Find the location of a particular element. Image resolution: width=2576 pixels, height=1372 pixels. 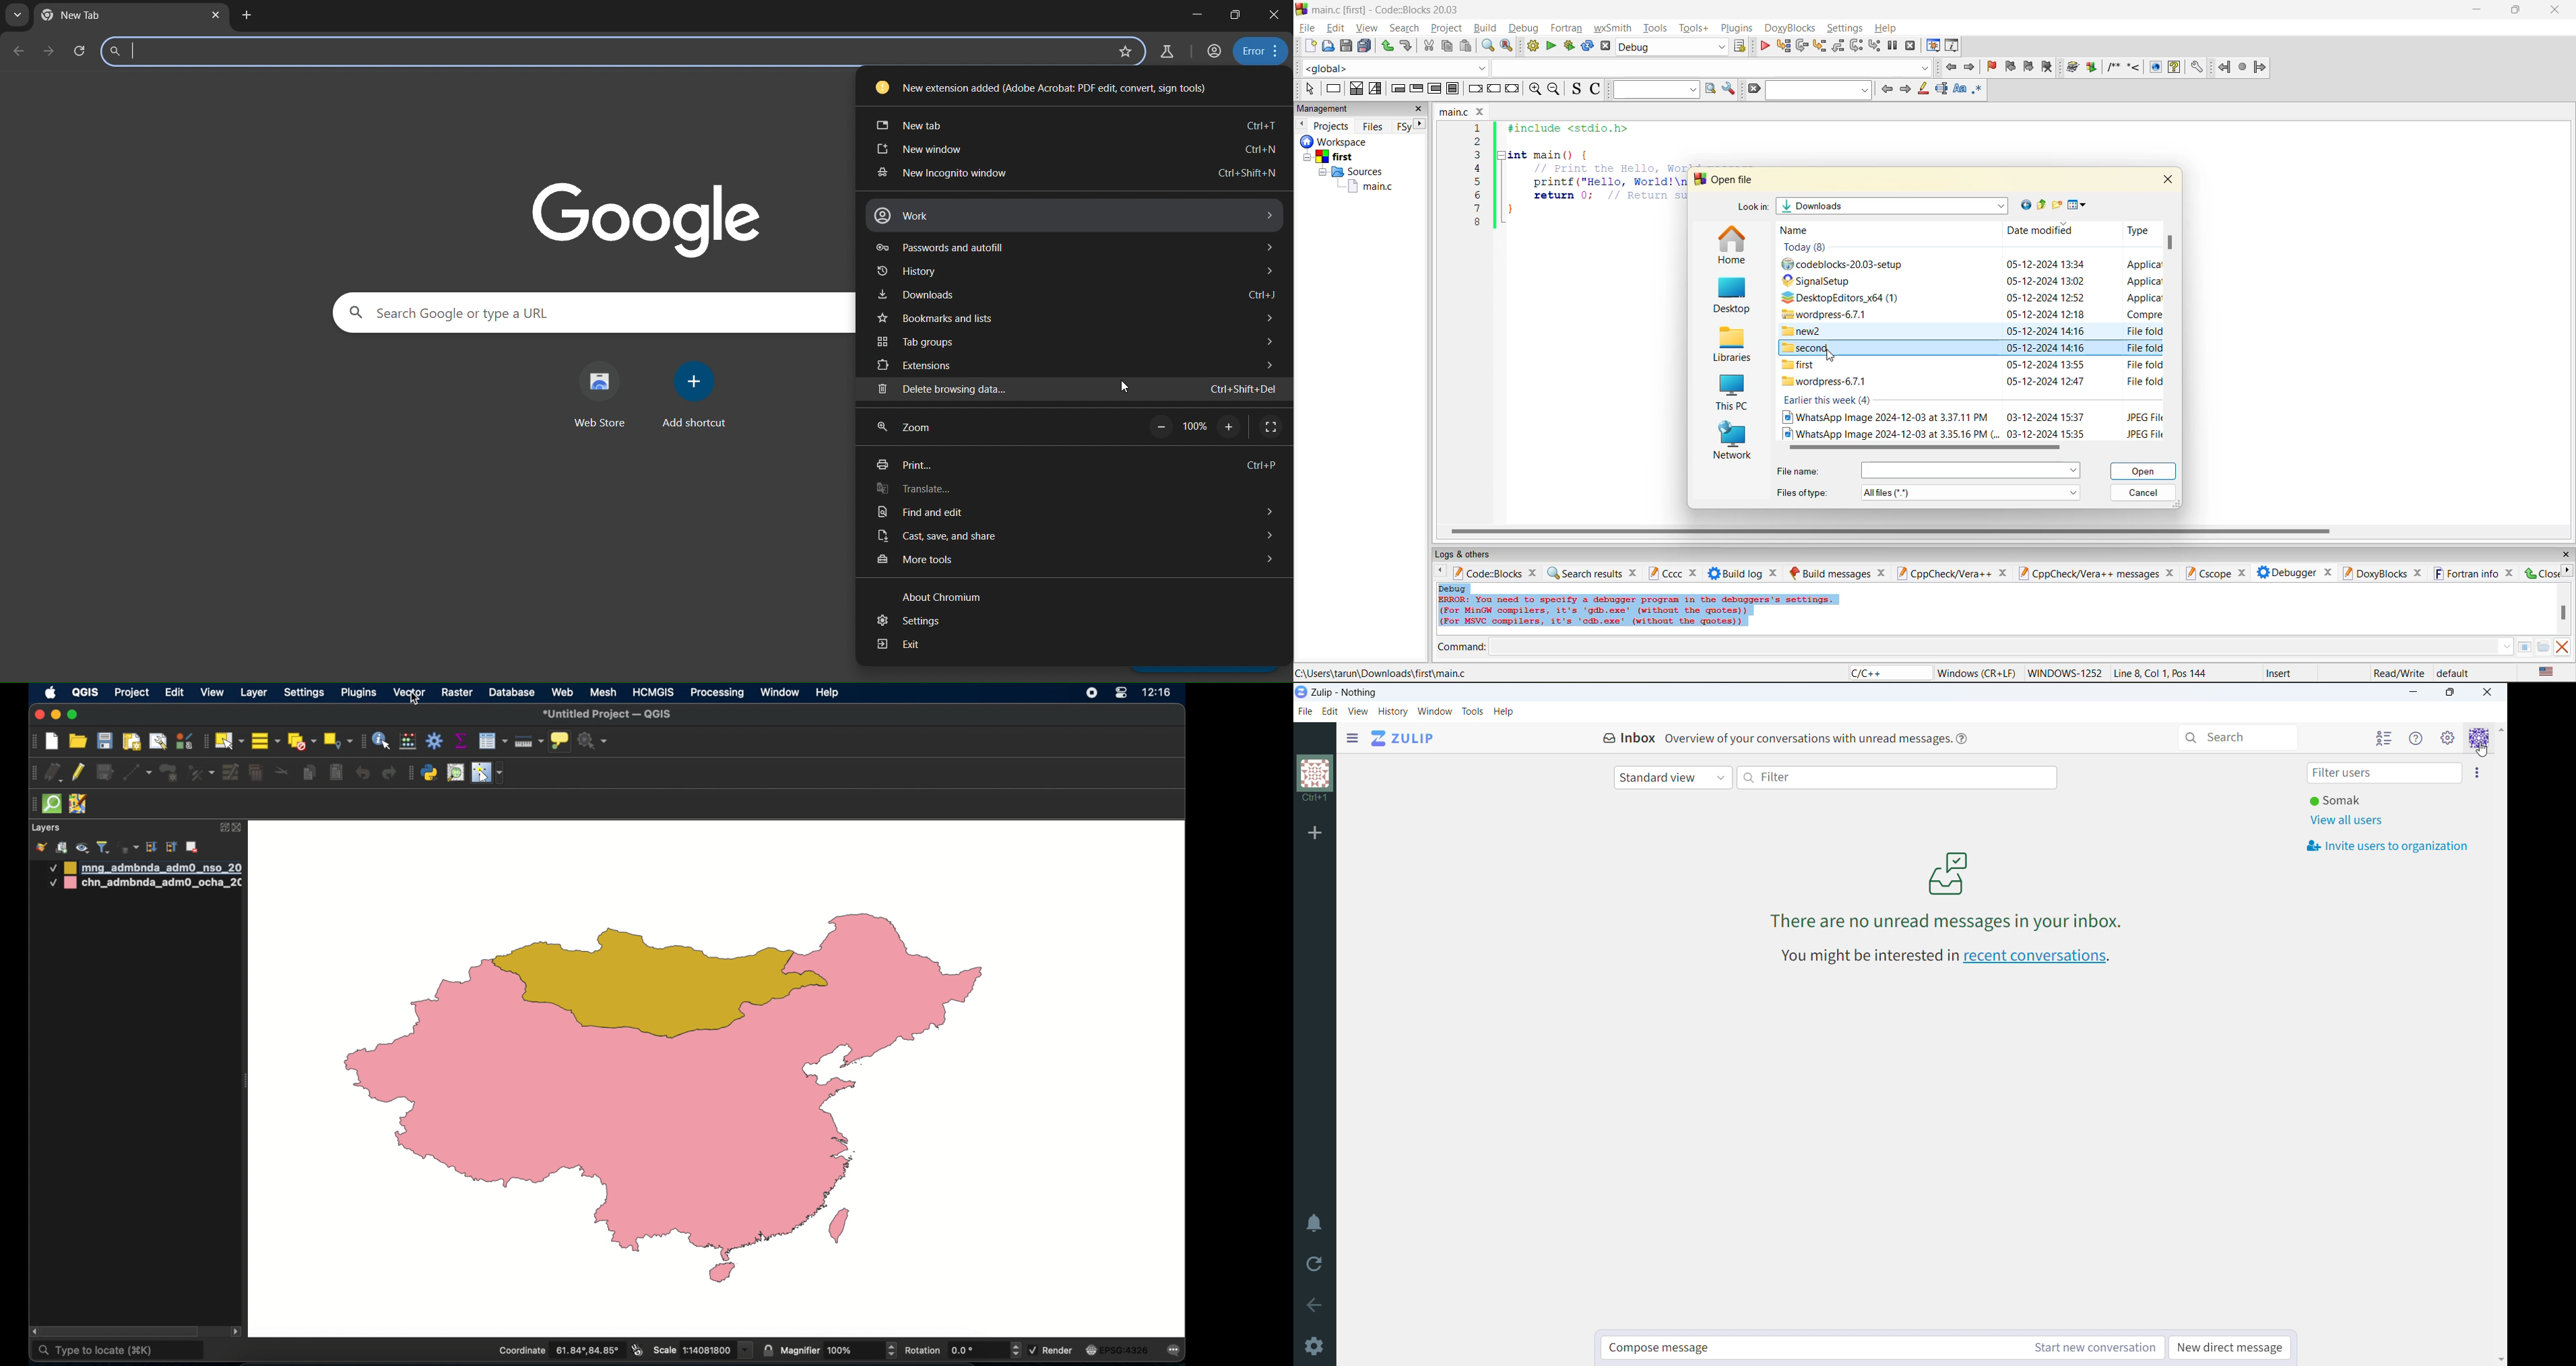

break instruction is located at coordinates (1473, 88).